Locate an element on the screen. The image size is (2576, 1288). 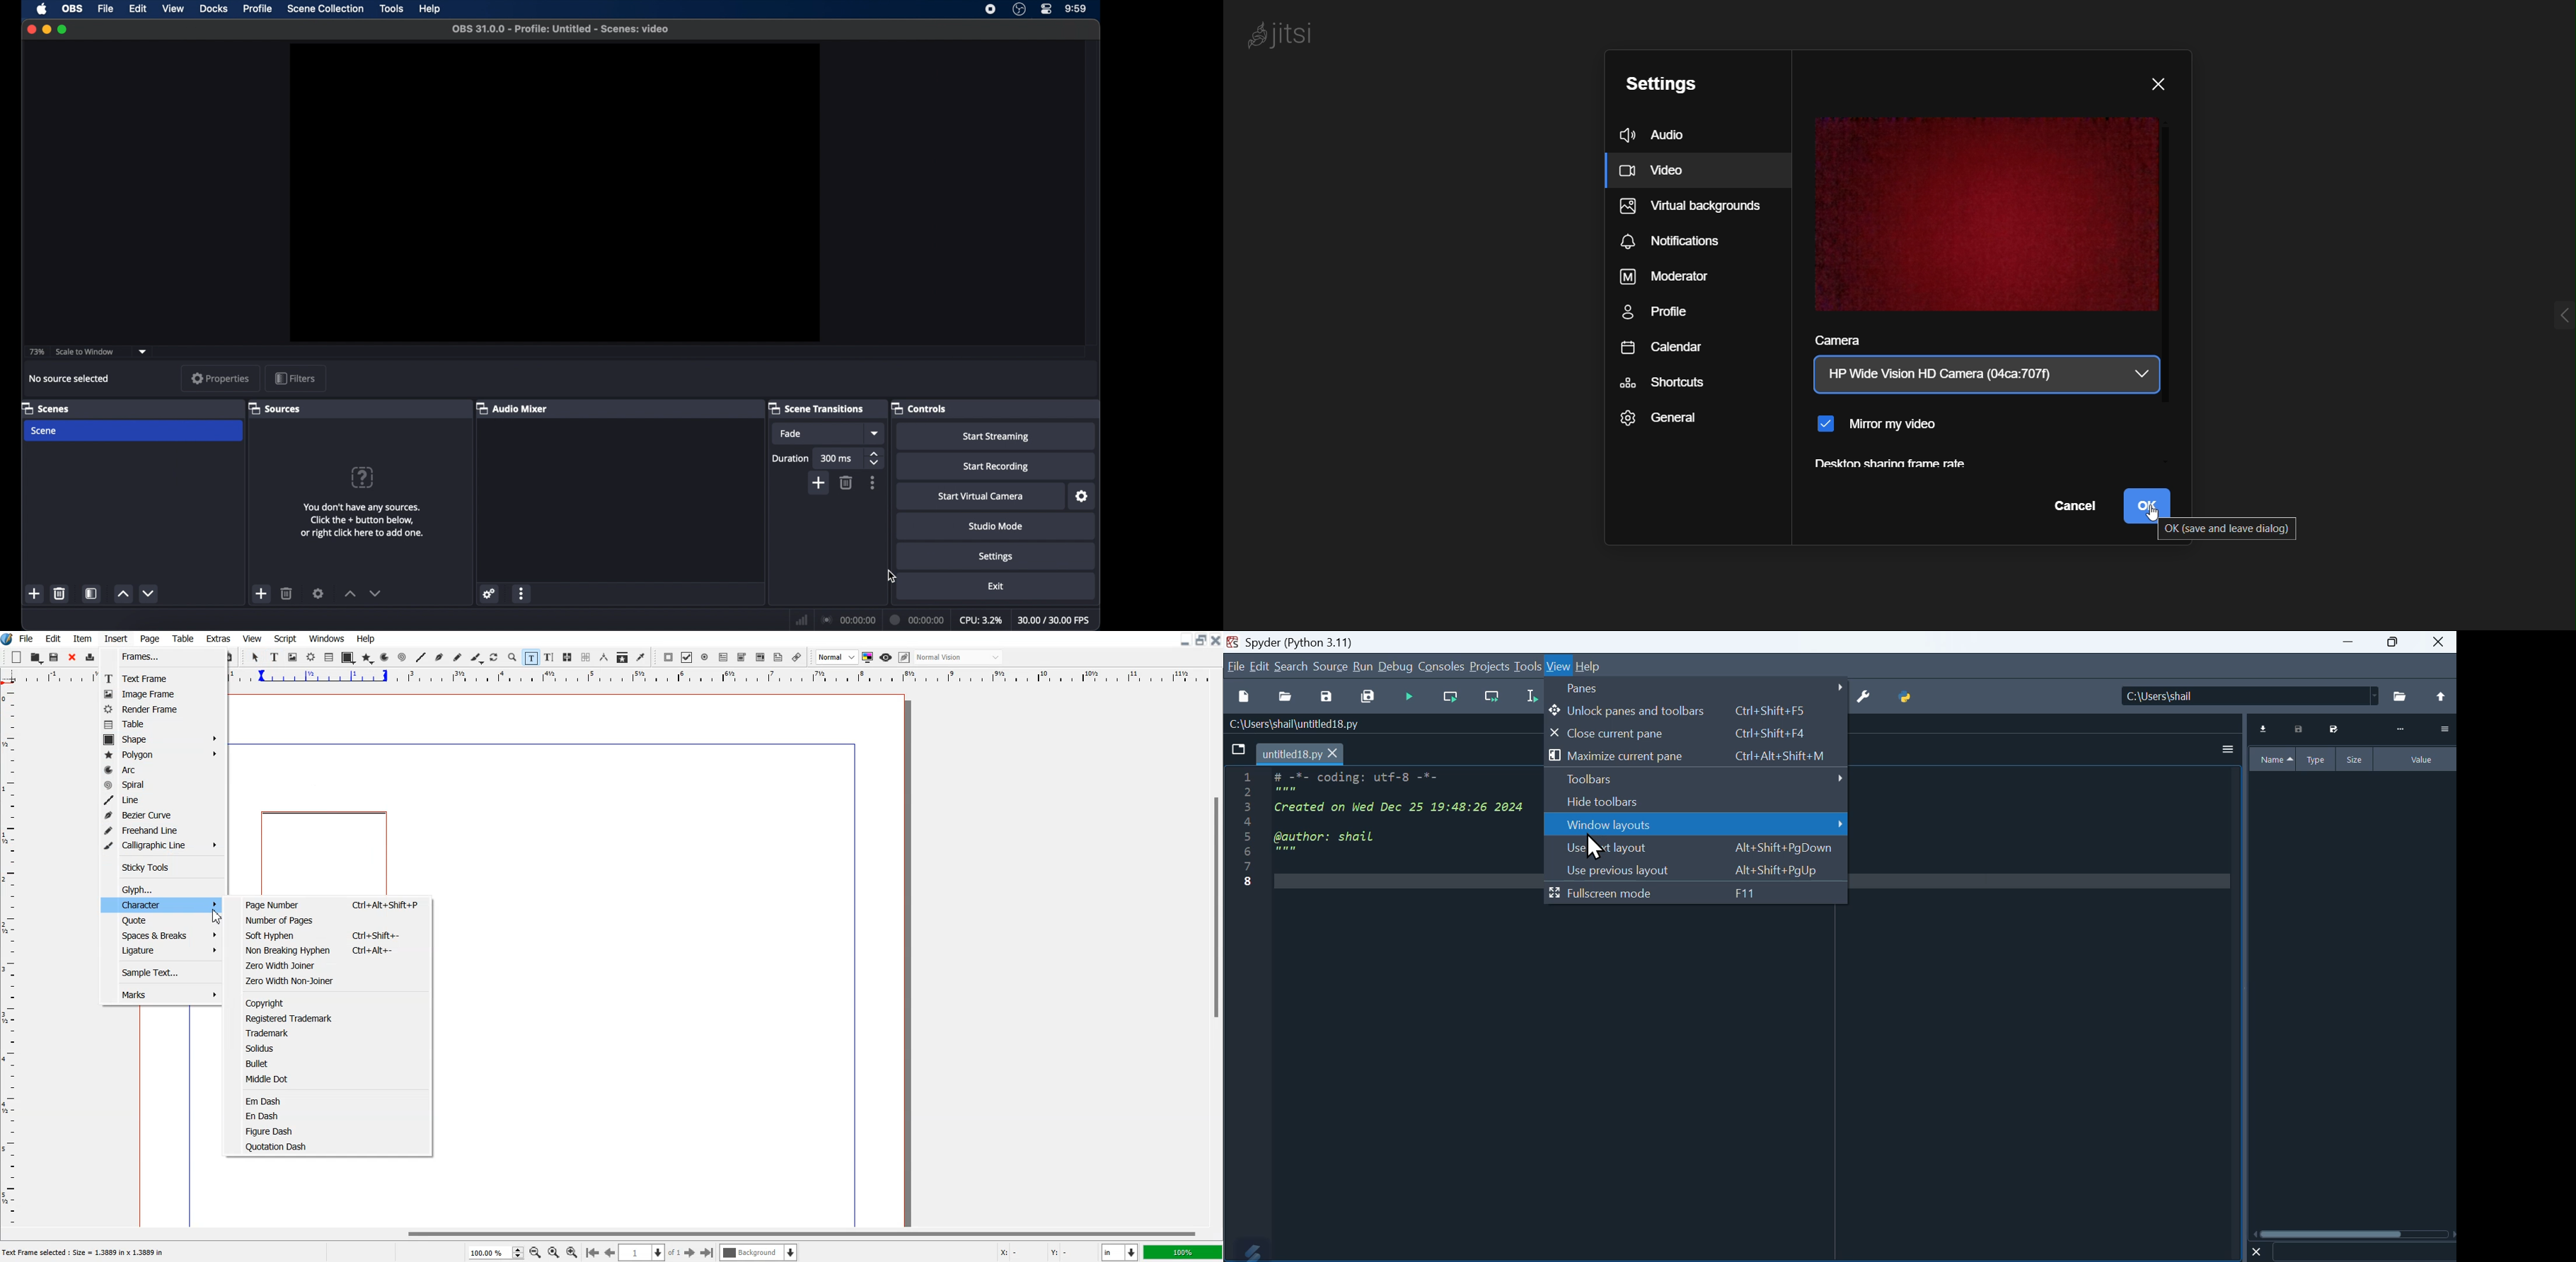
obs is located at coordinates (71, 9).